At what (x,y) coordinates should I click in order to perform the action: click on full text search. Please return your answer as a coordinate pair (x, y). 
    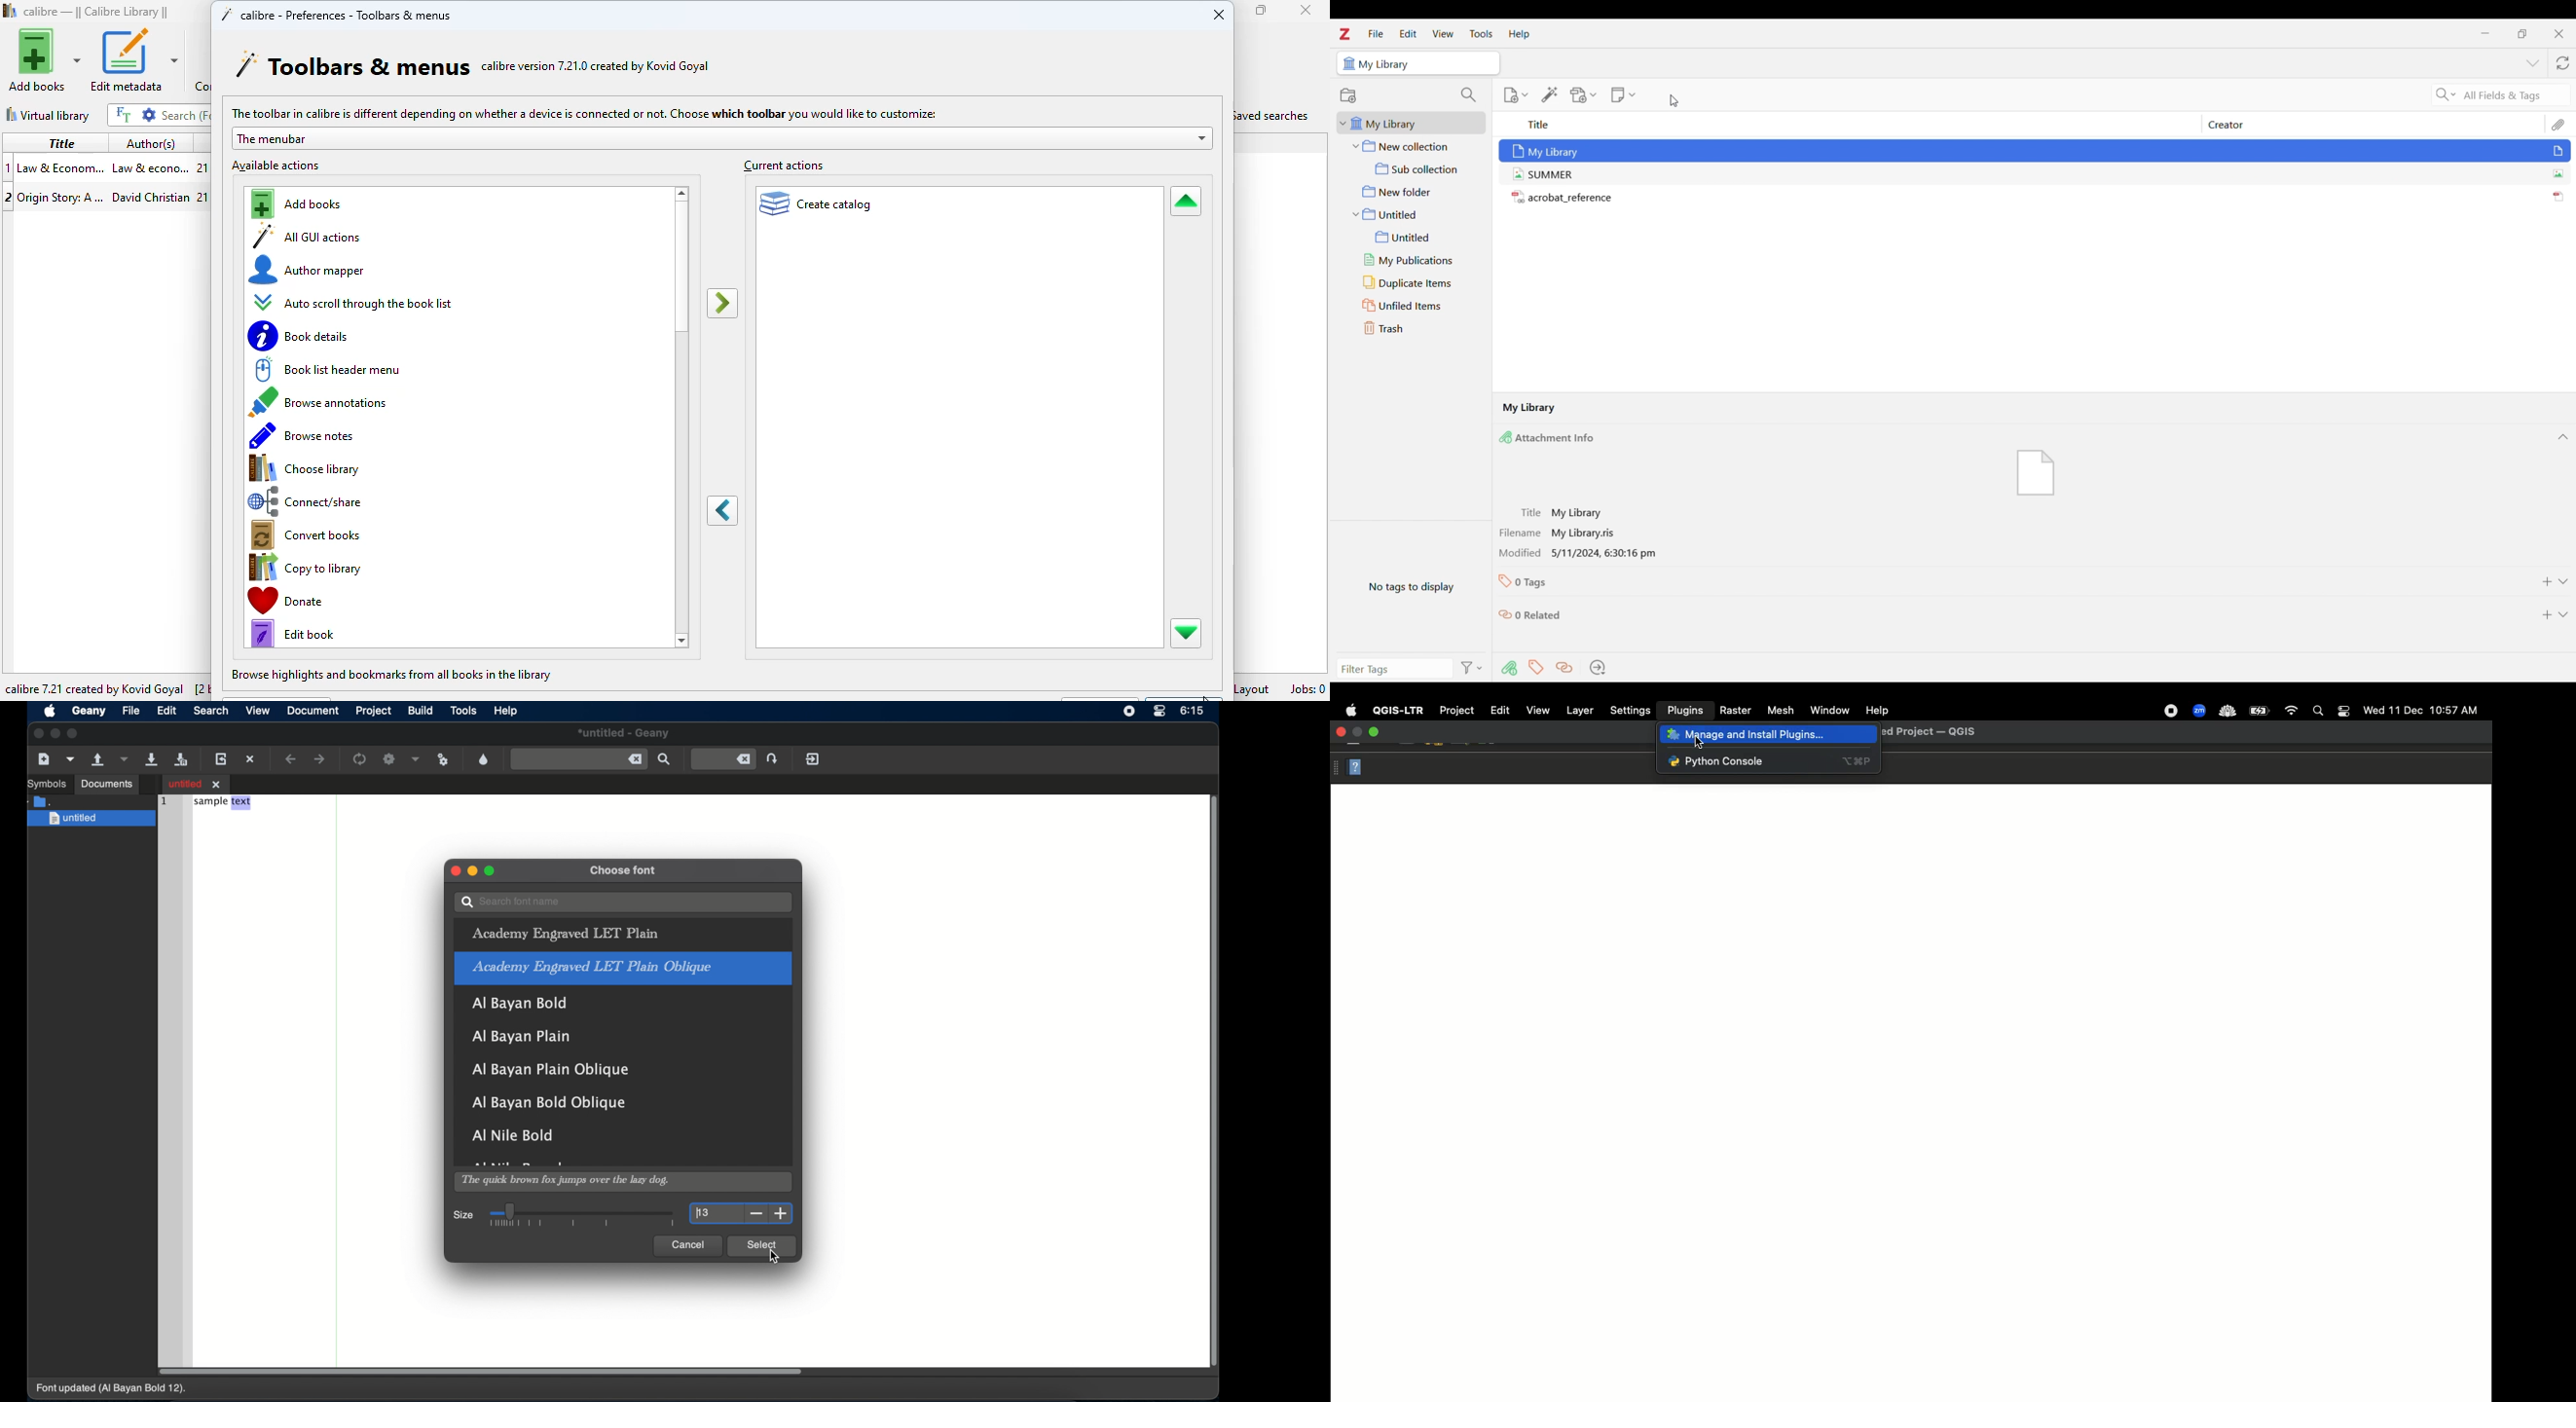
    Looking at the image, I should click on (123, 114).